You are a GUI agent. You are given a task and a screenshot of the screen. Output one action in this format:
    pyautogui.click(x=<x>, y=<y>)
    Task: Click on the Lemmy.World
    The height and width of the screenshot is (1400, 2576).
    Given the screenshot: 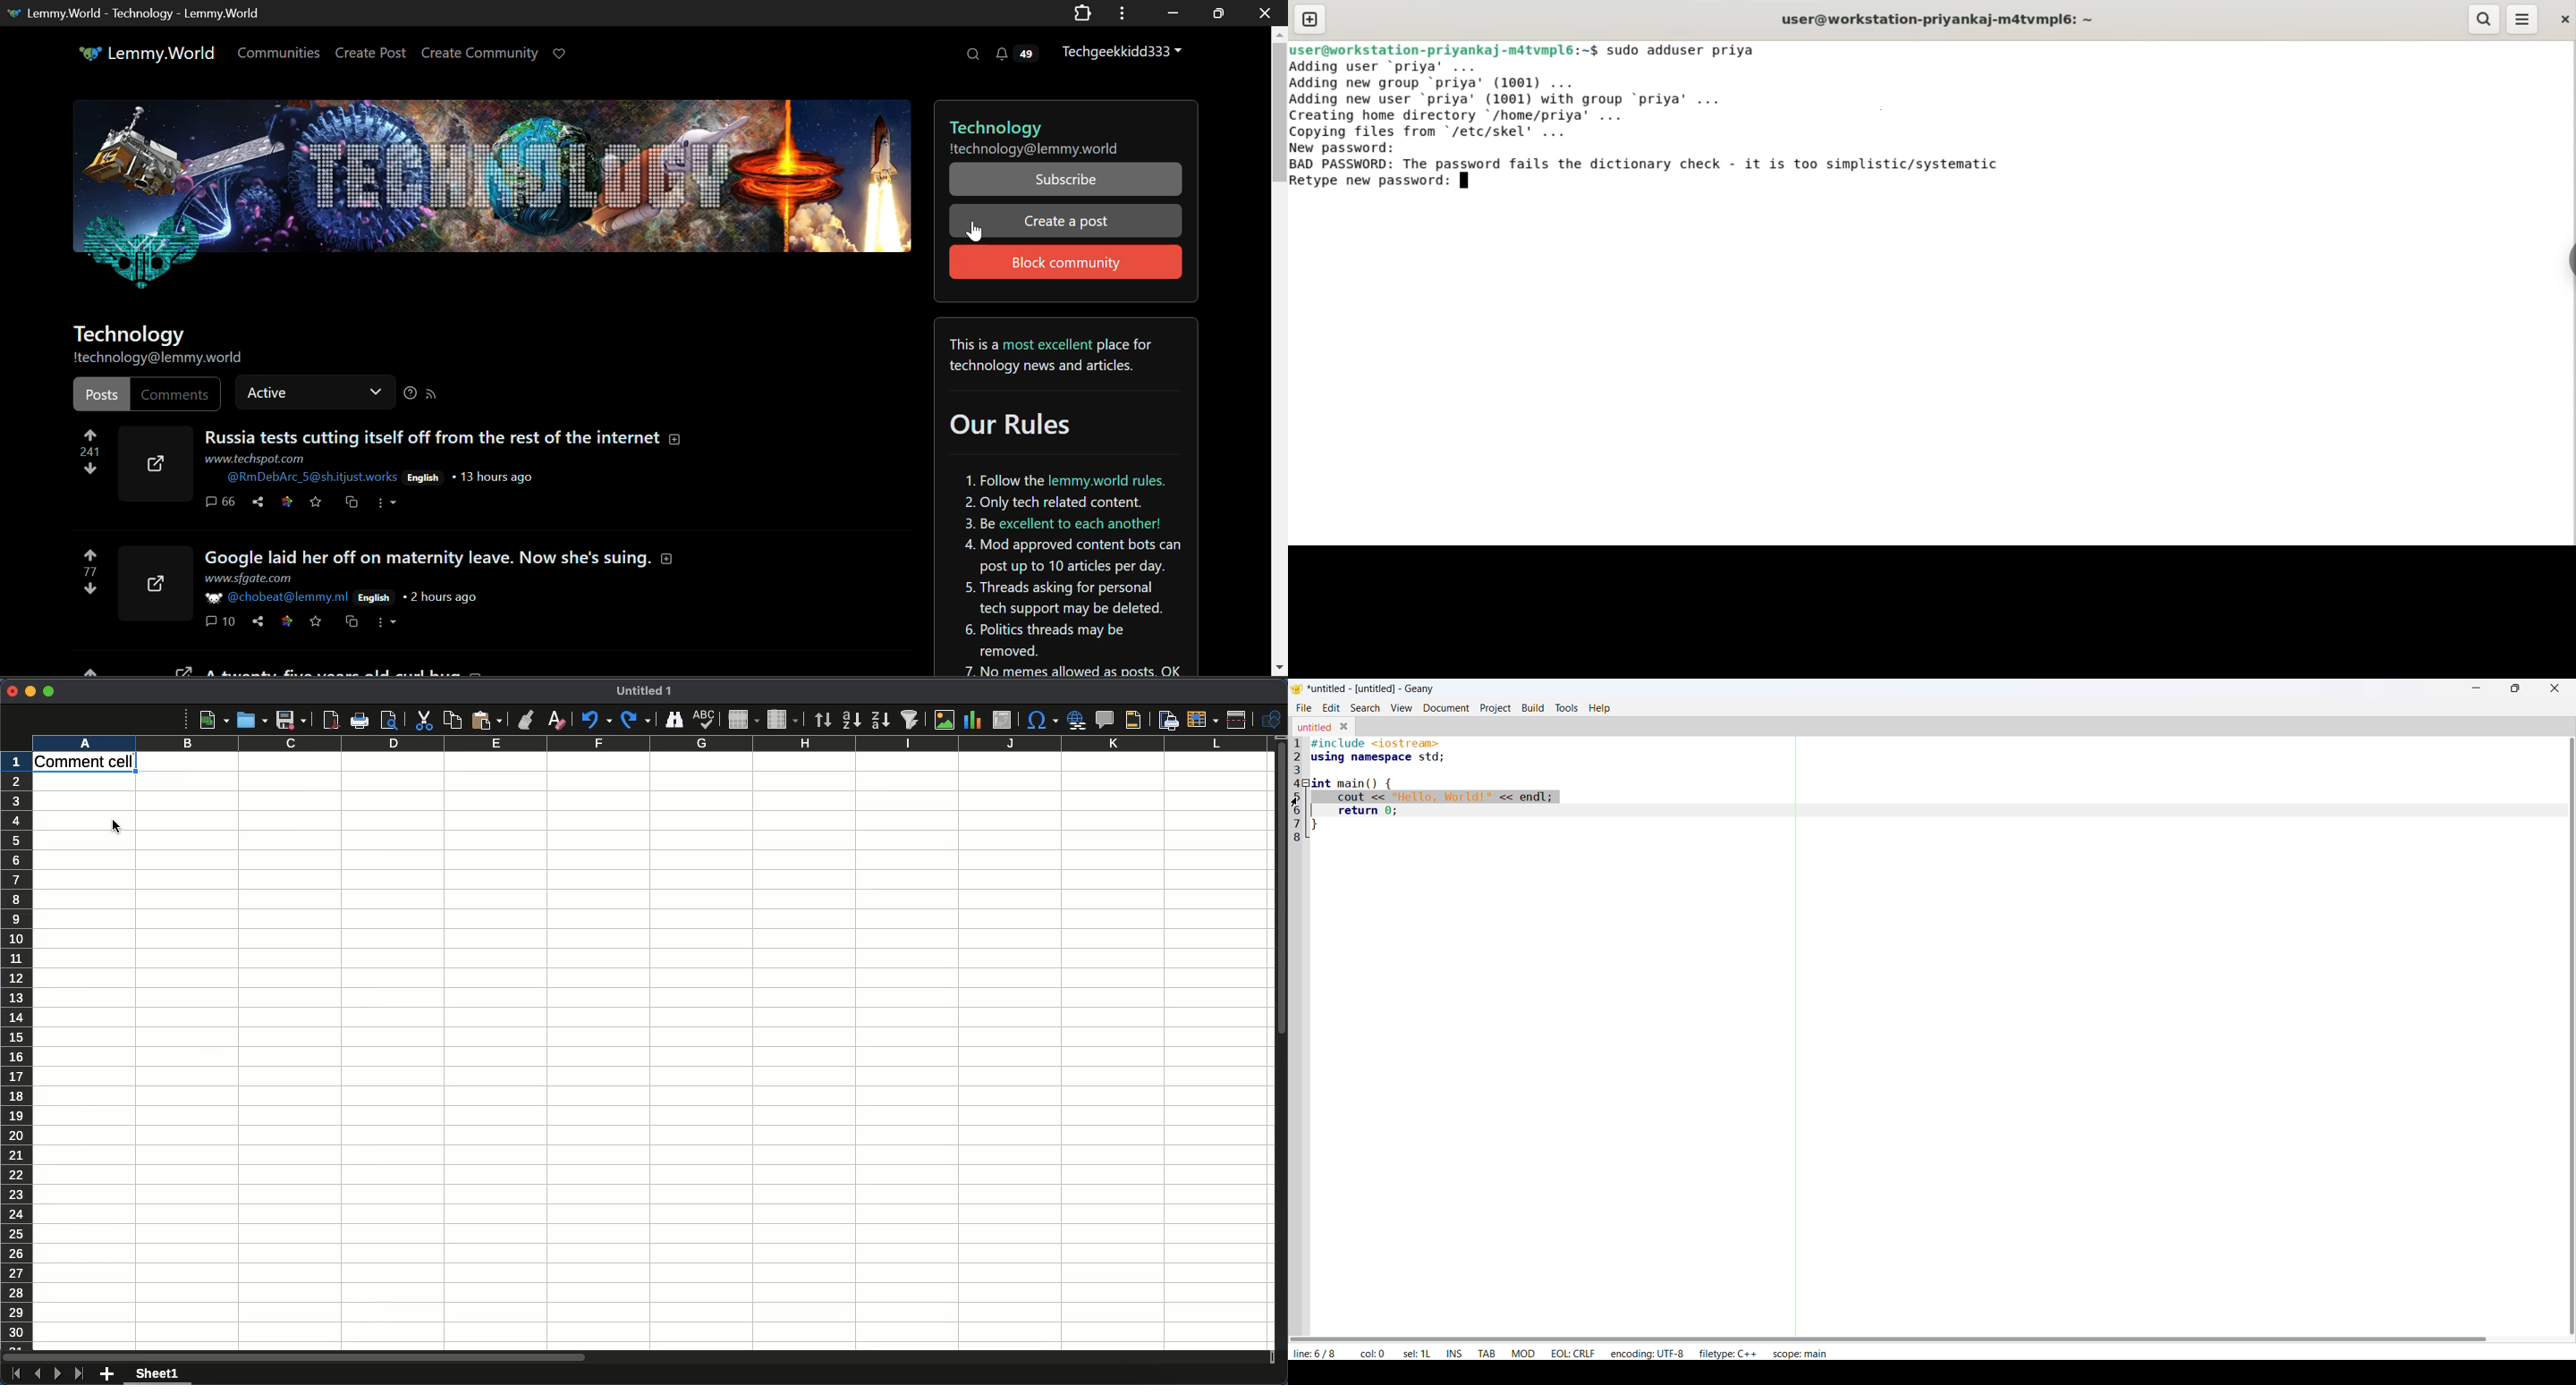 What is the action you would take?
    pyautogui.click(x=138, y=53)
    